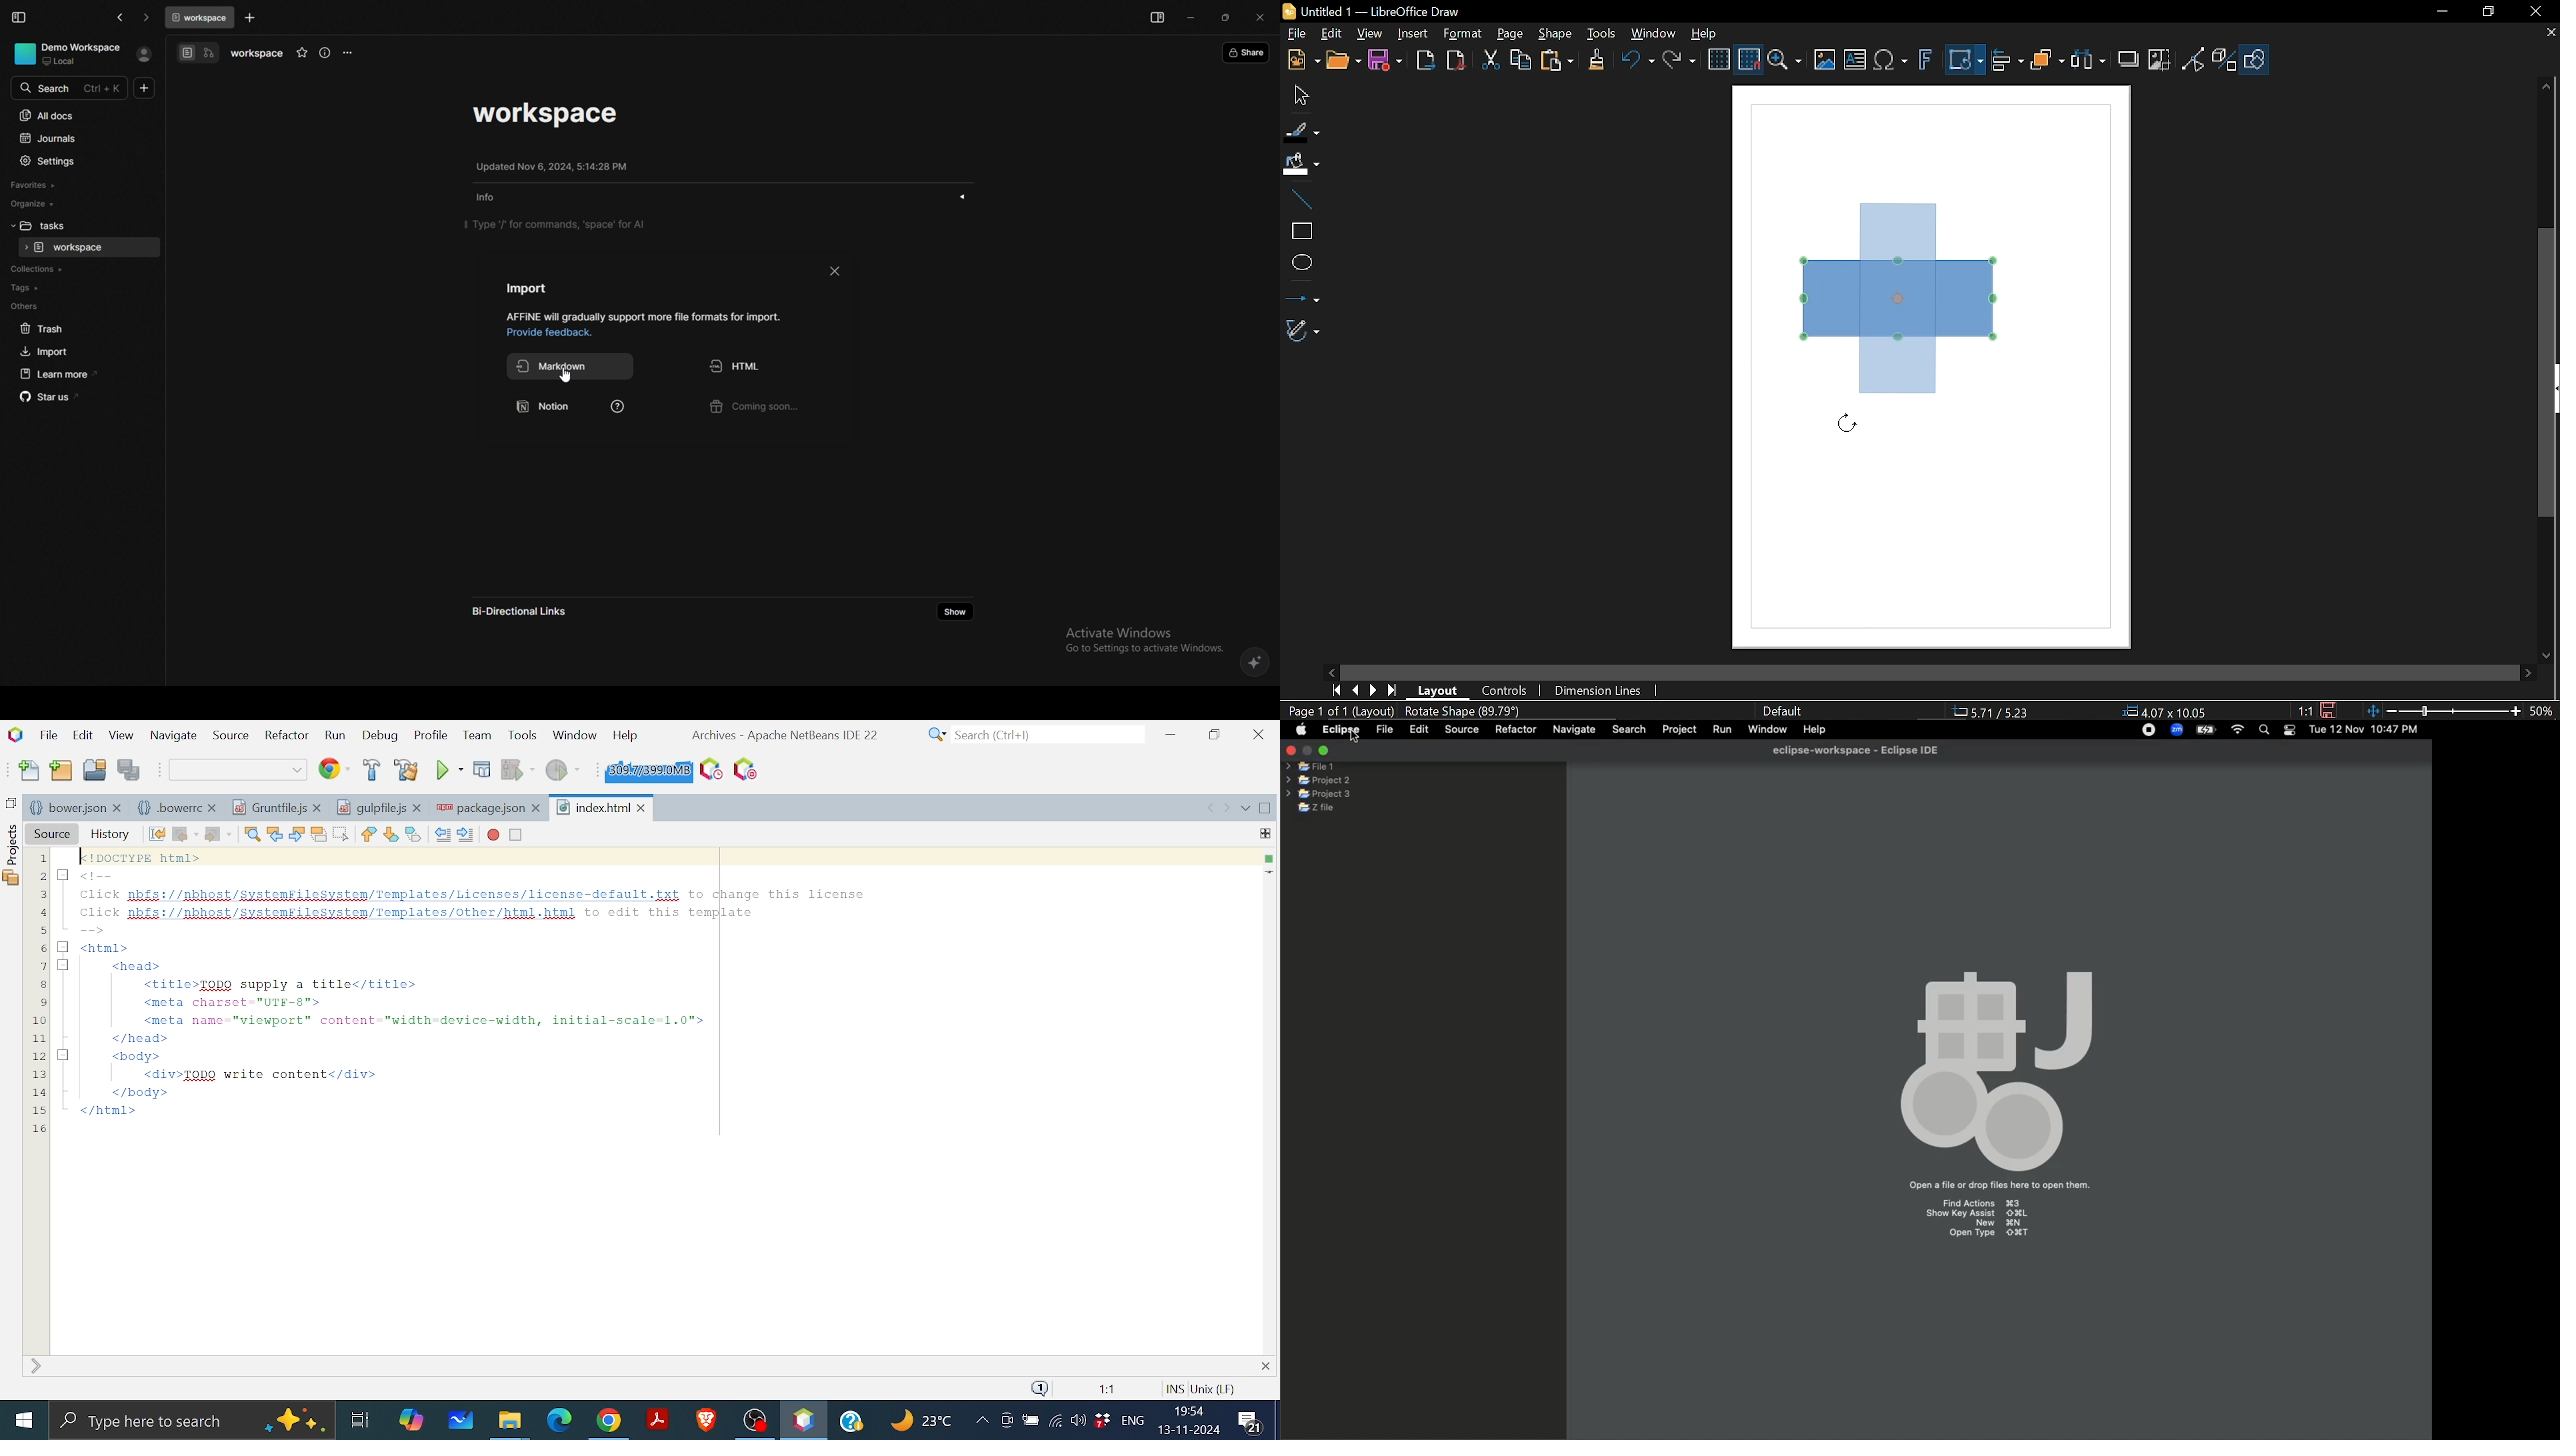 This screenshot has height=1456, width=2576. Describe the element at coordinates (611, 1420) in the screenshot. I see `Google chrome` at that location.